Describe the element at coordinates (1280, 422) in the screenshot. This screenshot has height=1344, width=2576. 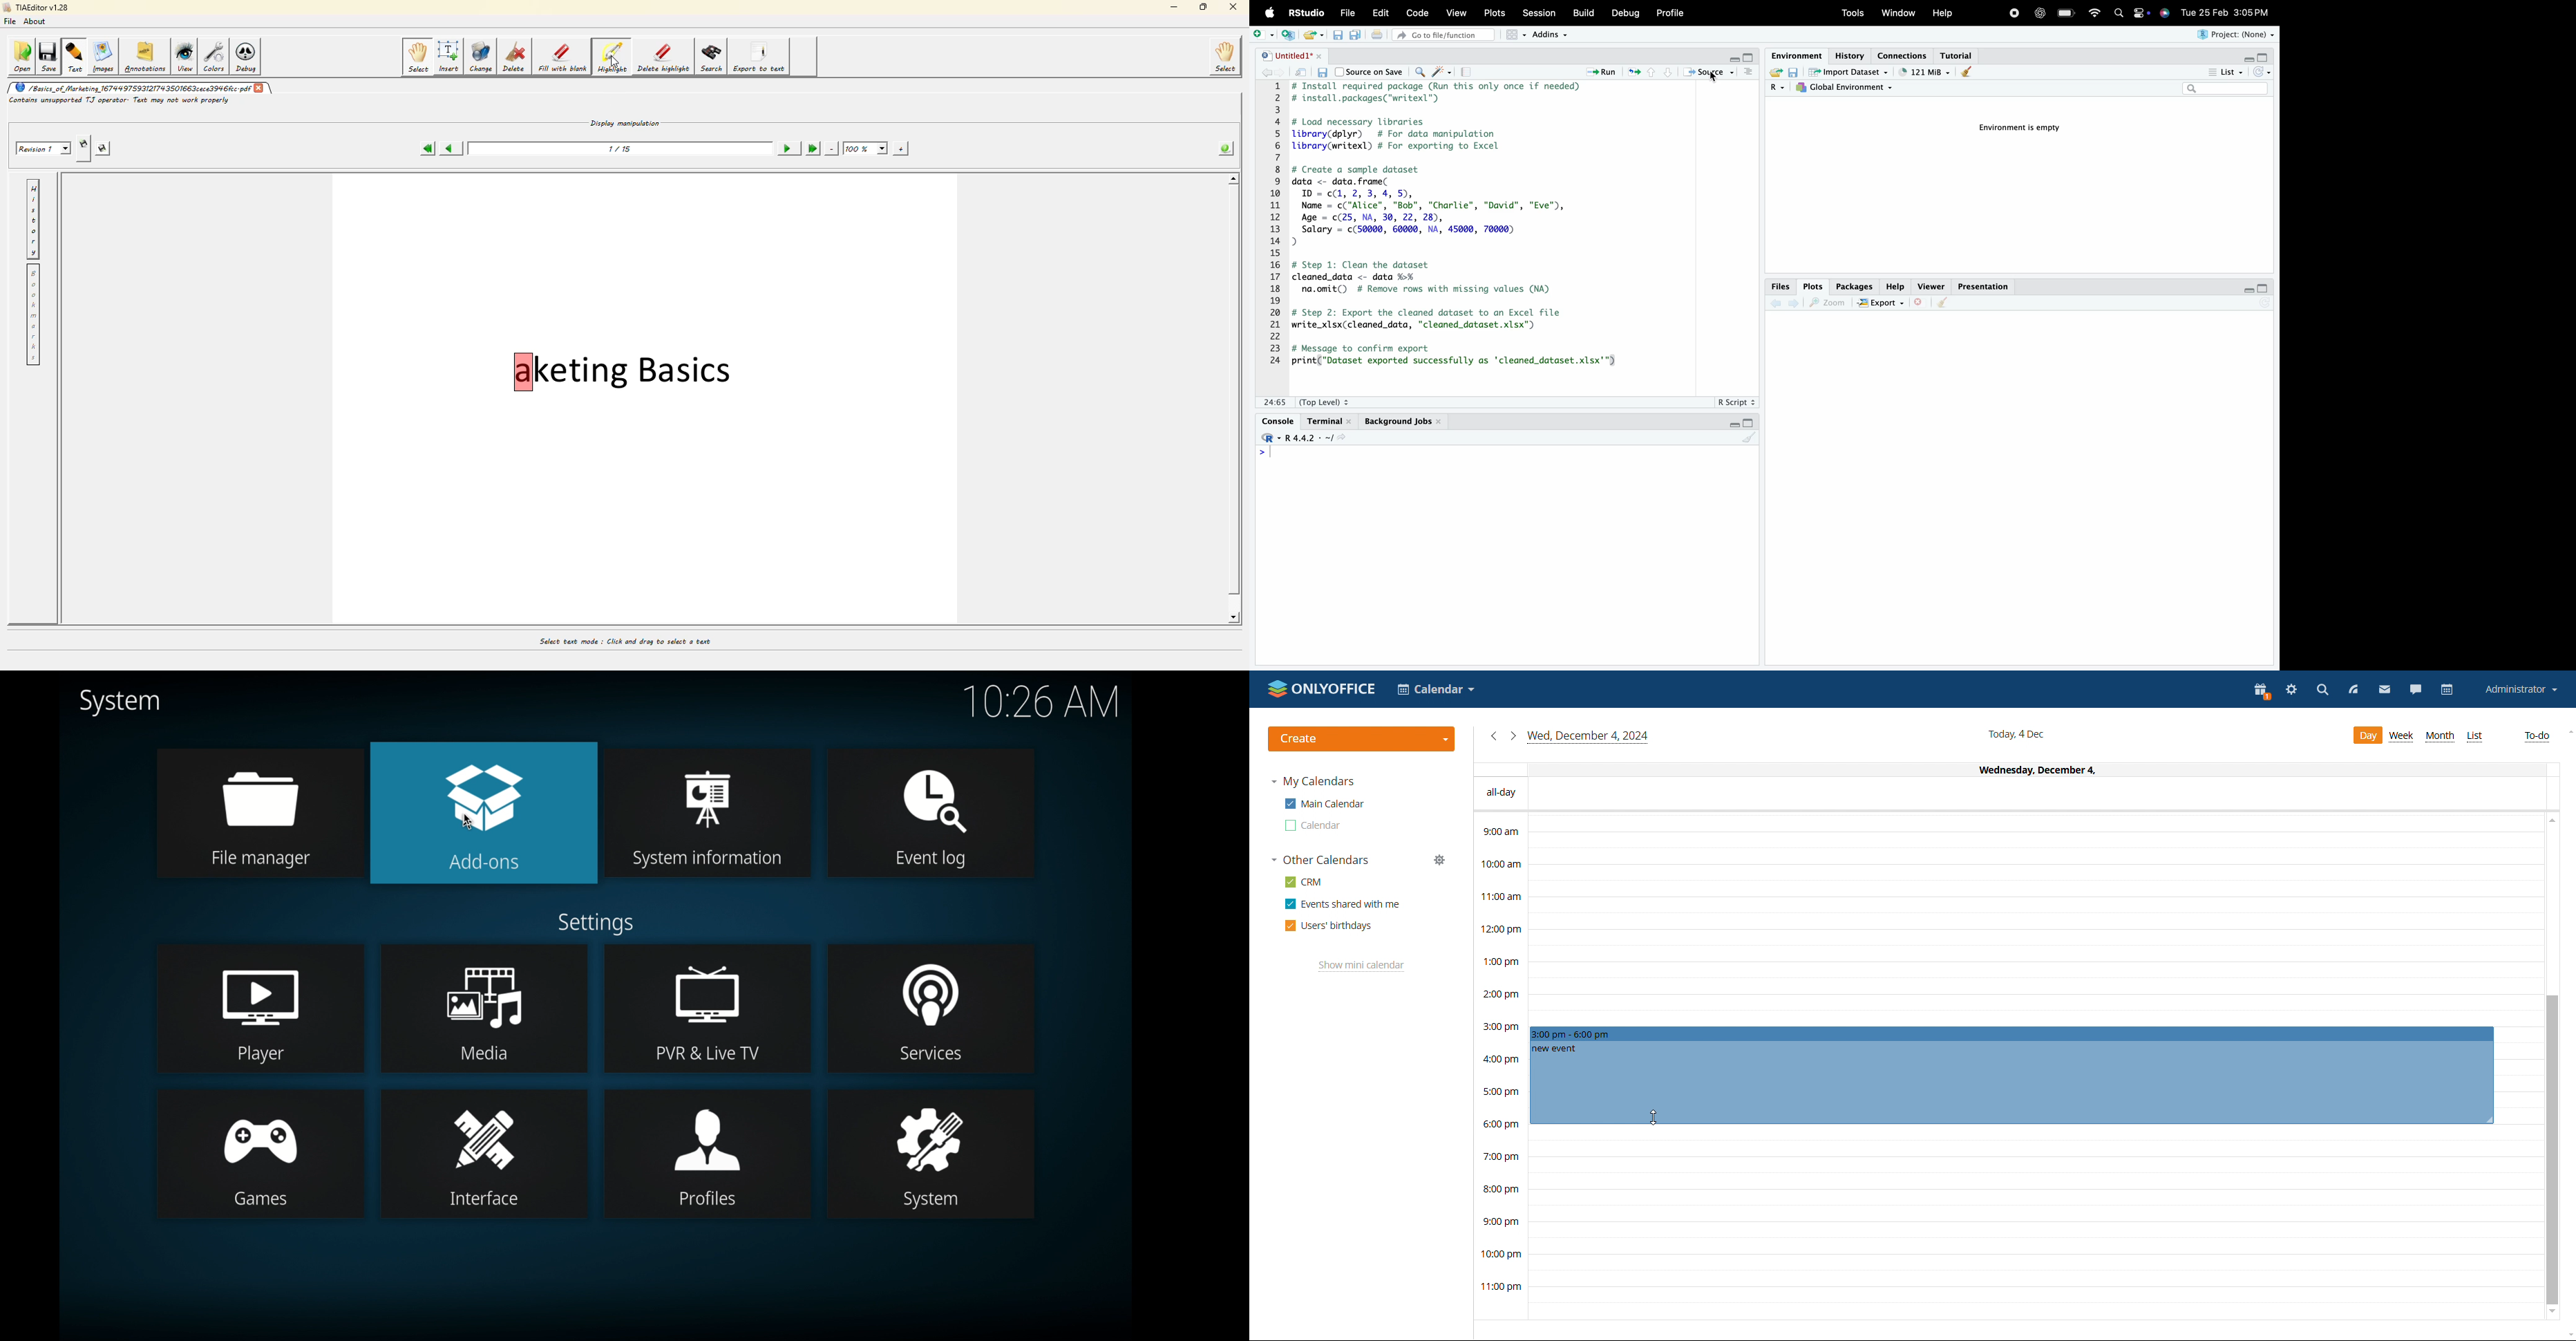
I see `Console` at that location.